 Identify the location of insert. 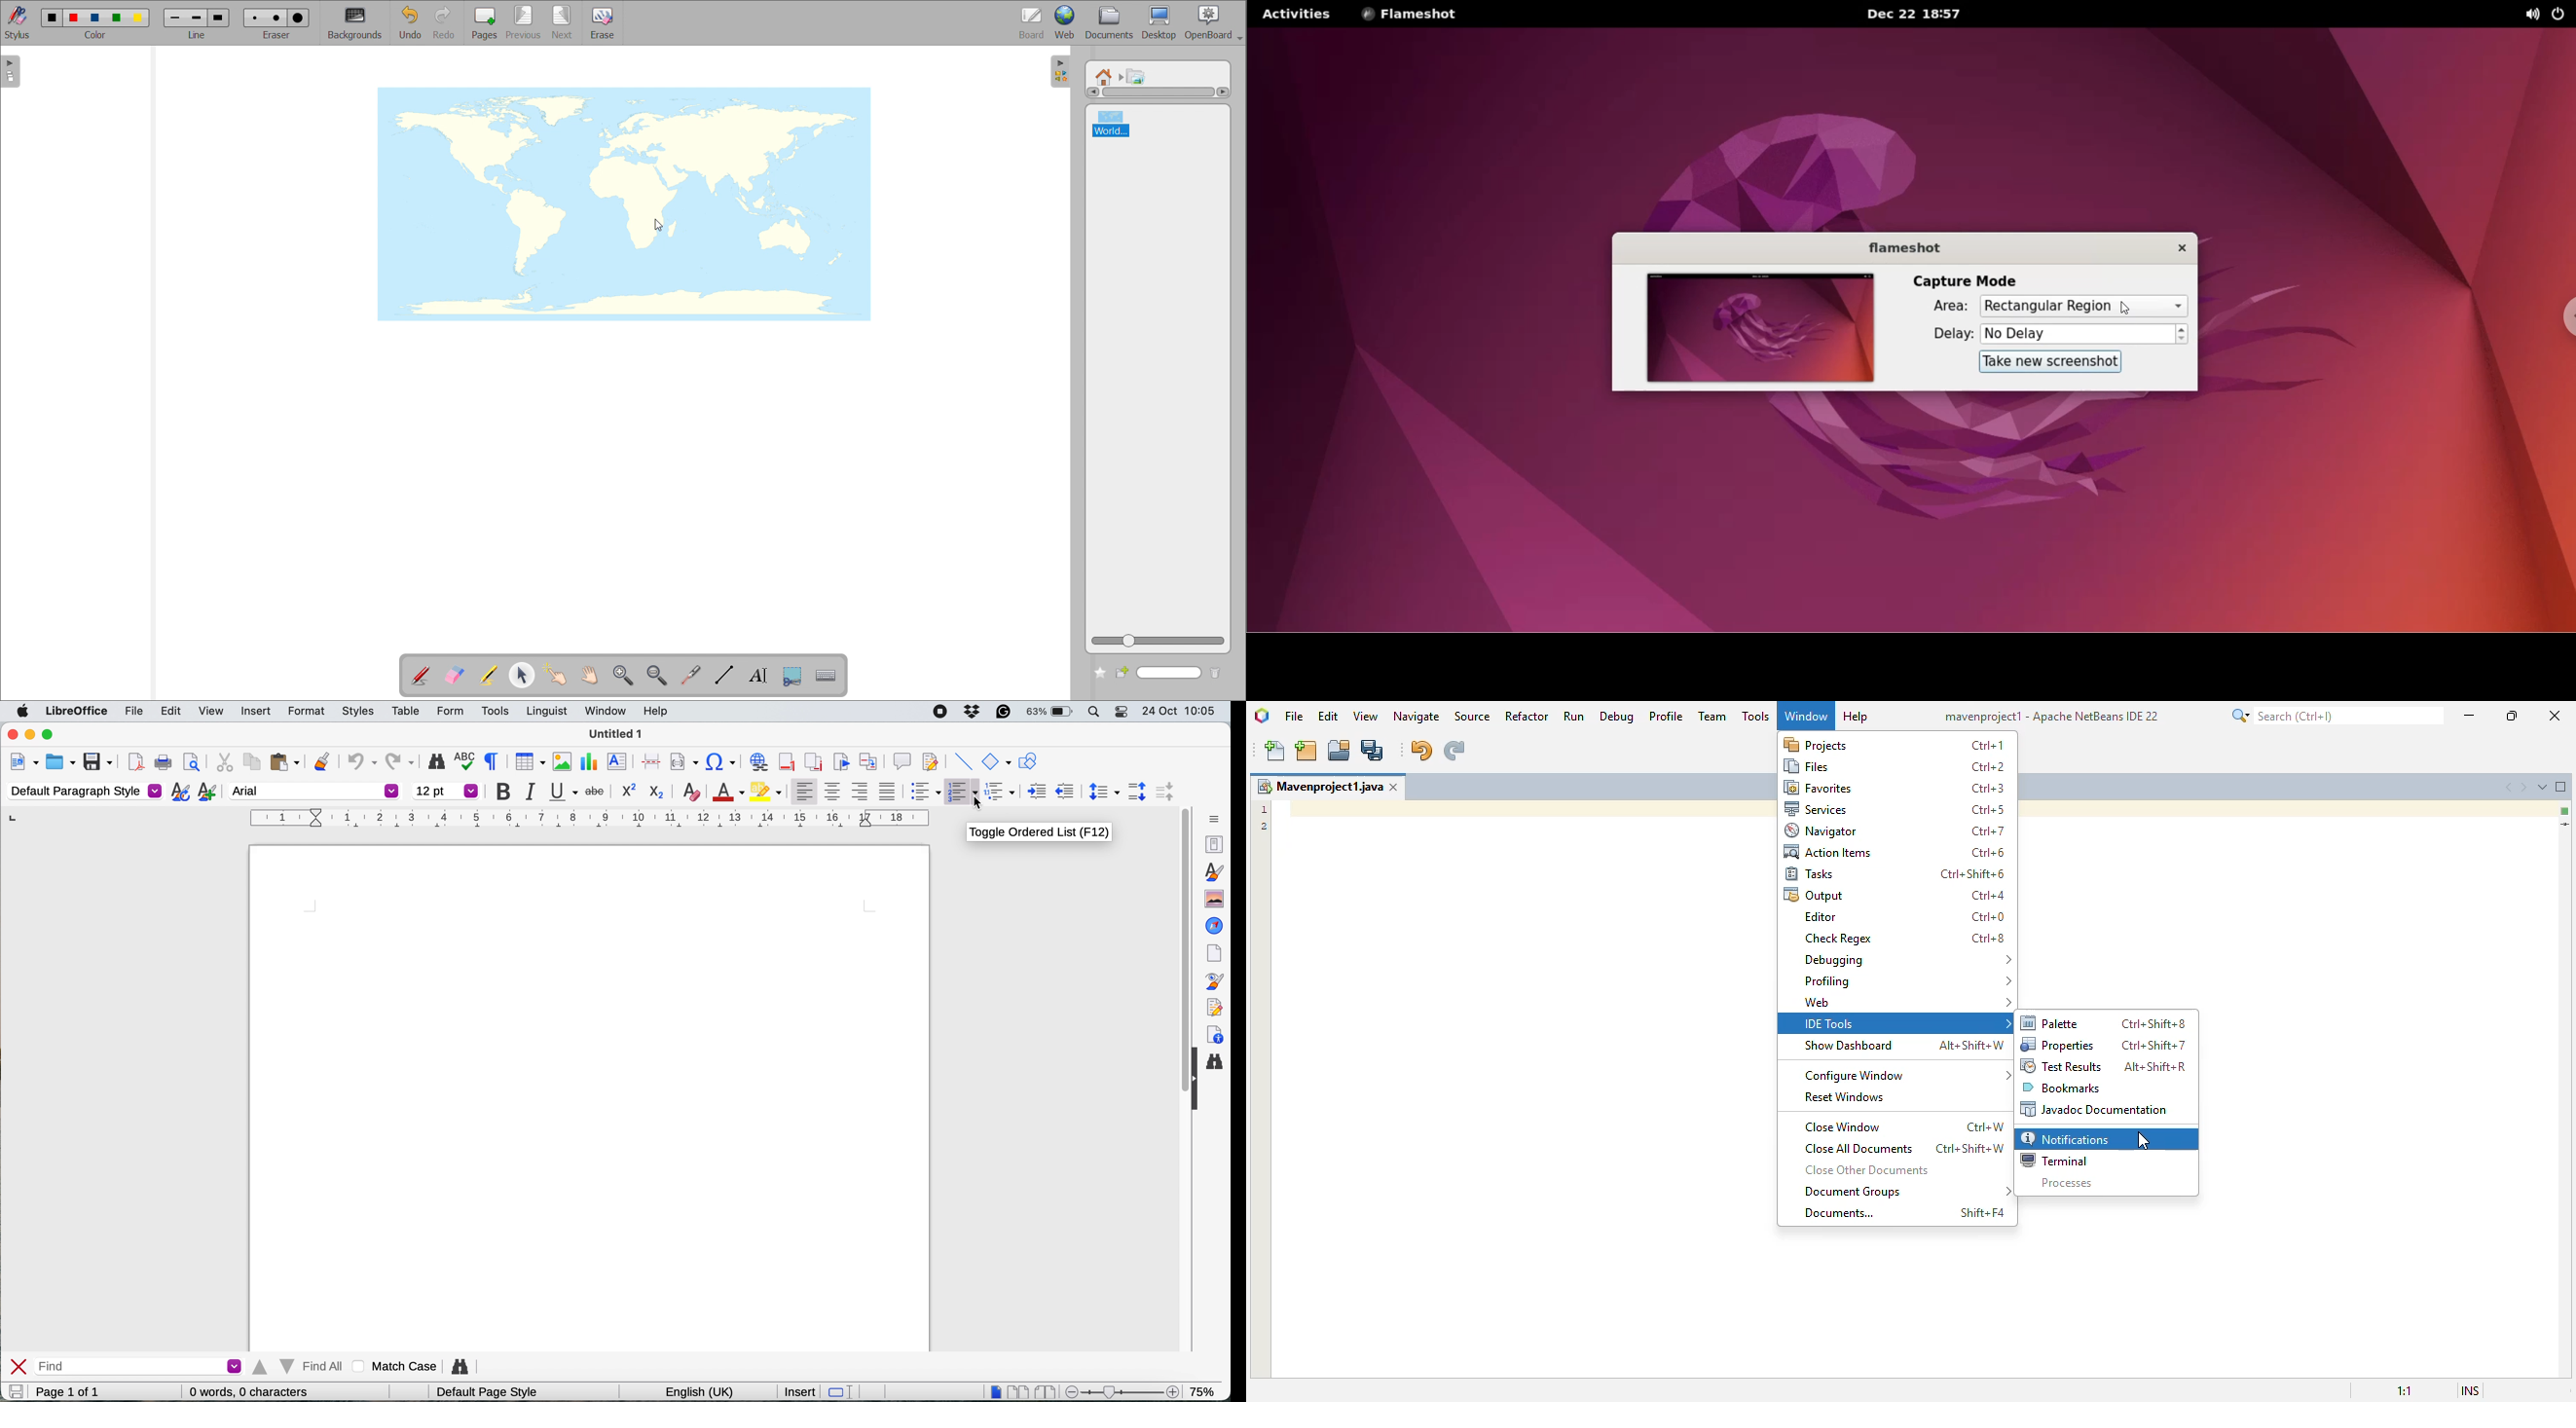
(255, 710).